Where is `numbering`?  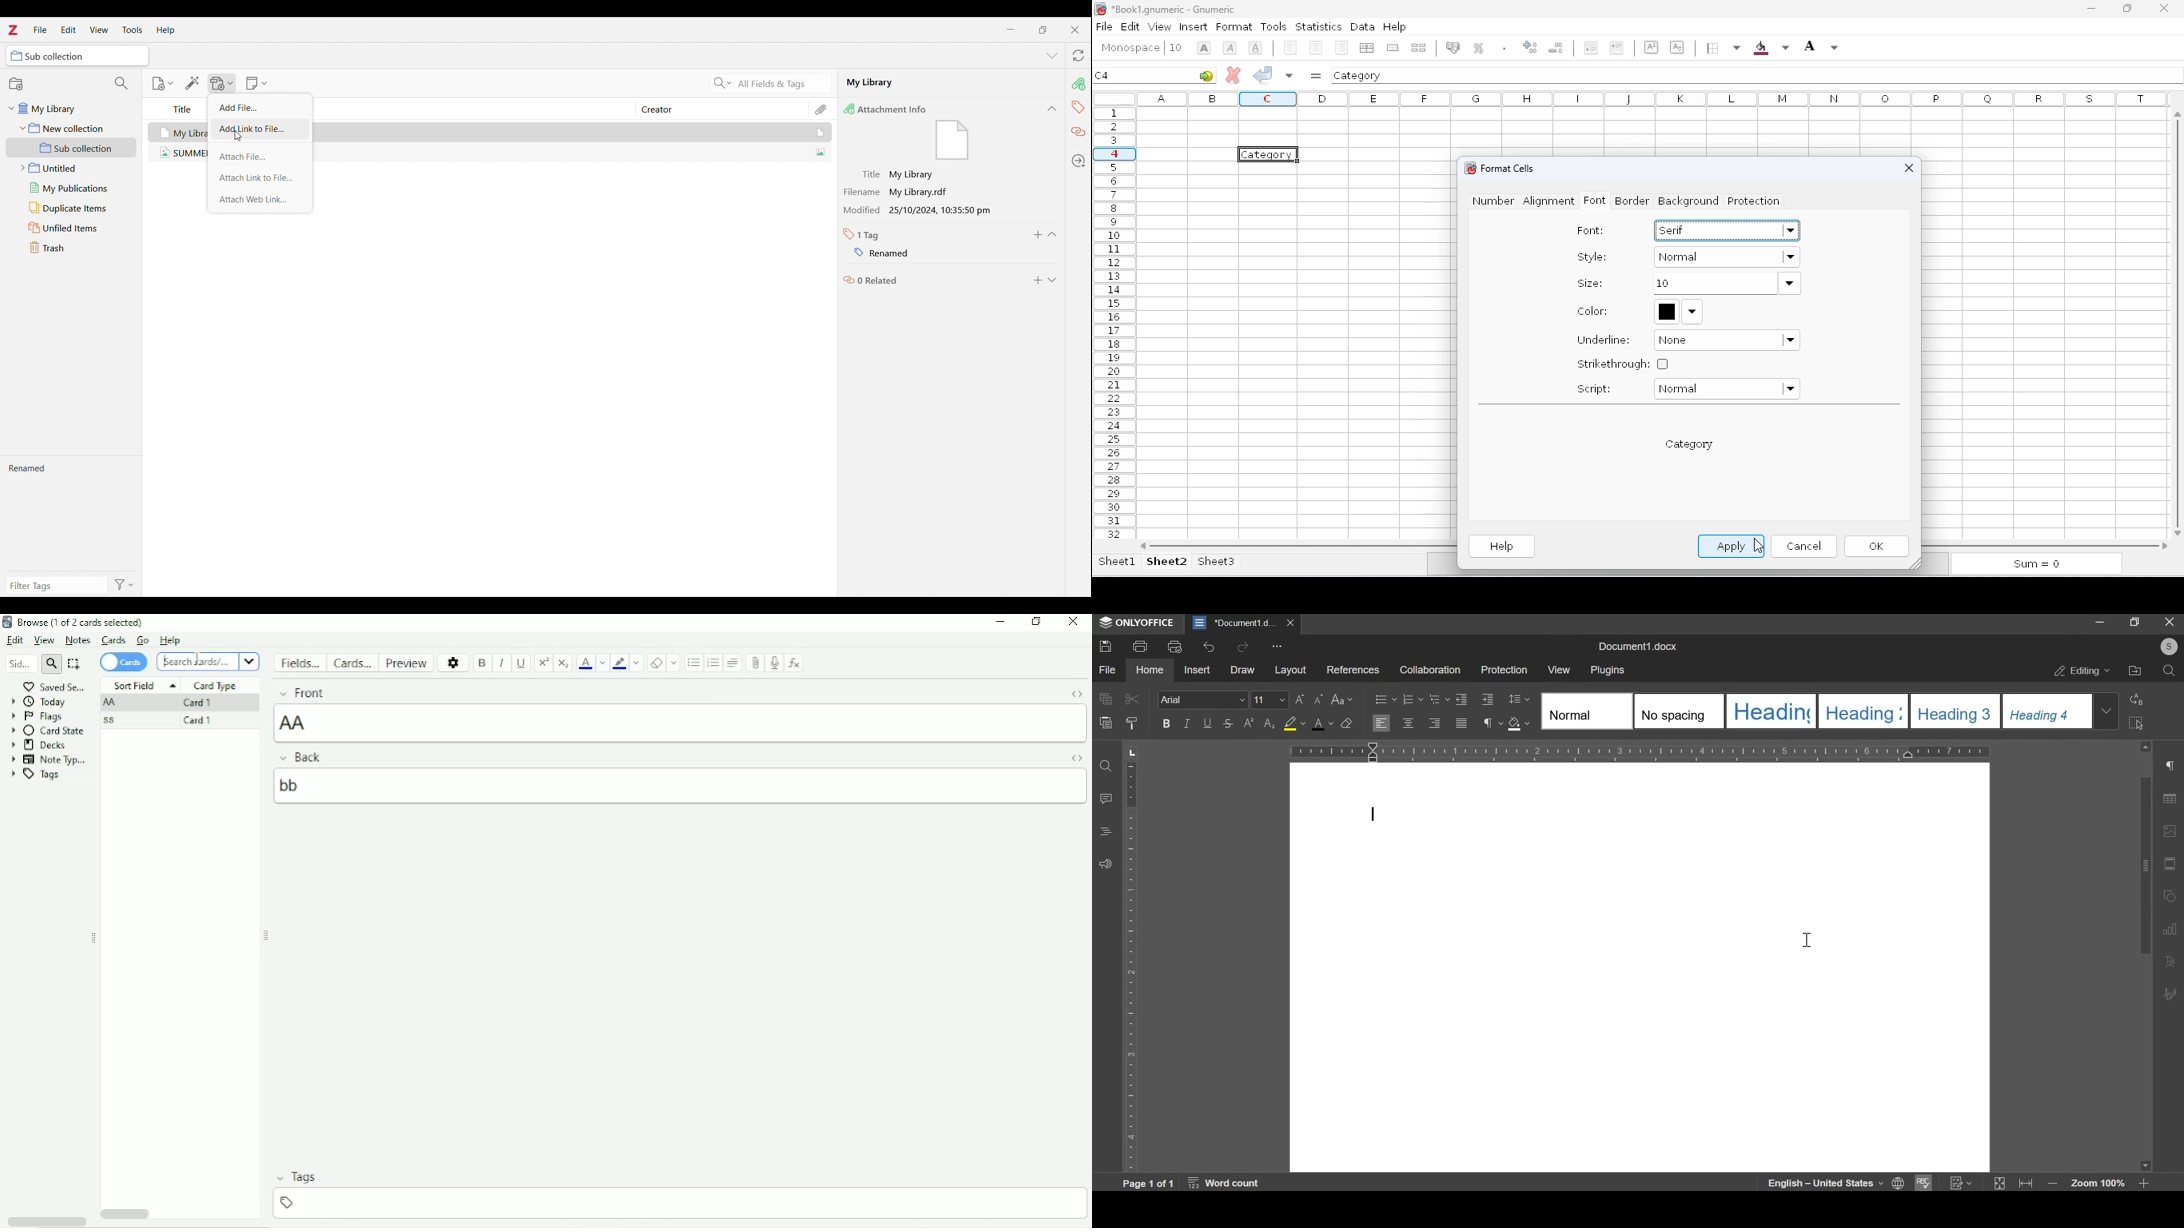
numbering is located at coordinates (1413, 701).